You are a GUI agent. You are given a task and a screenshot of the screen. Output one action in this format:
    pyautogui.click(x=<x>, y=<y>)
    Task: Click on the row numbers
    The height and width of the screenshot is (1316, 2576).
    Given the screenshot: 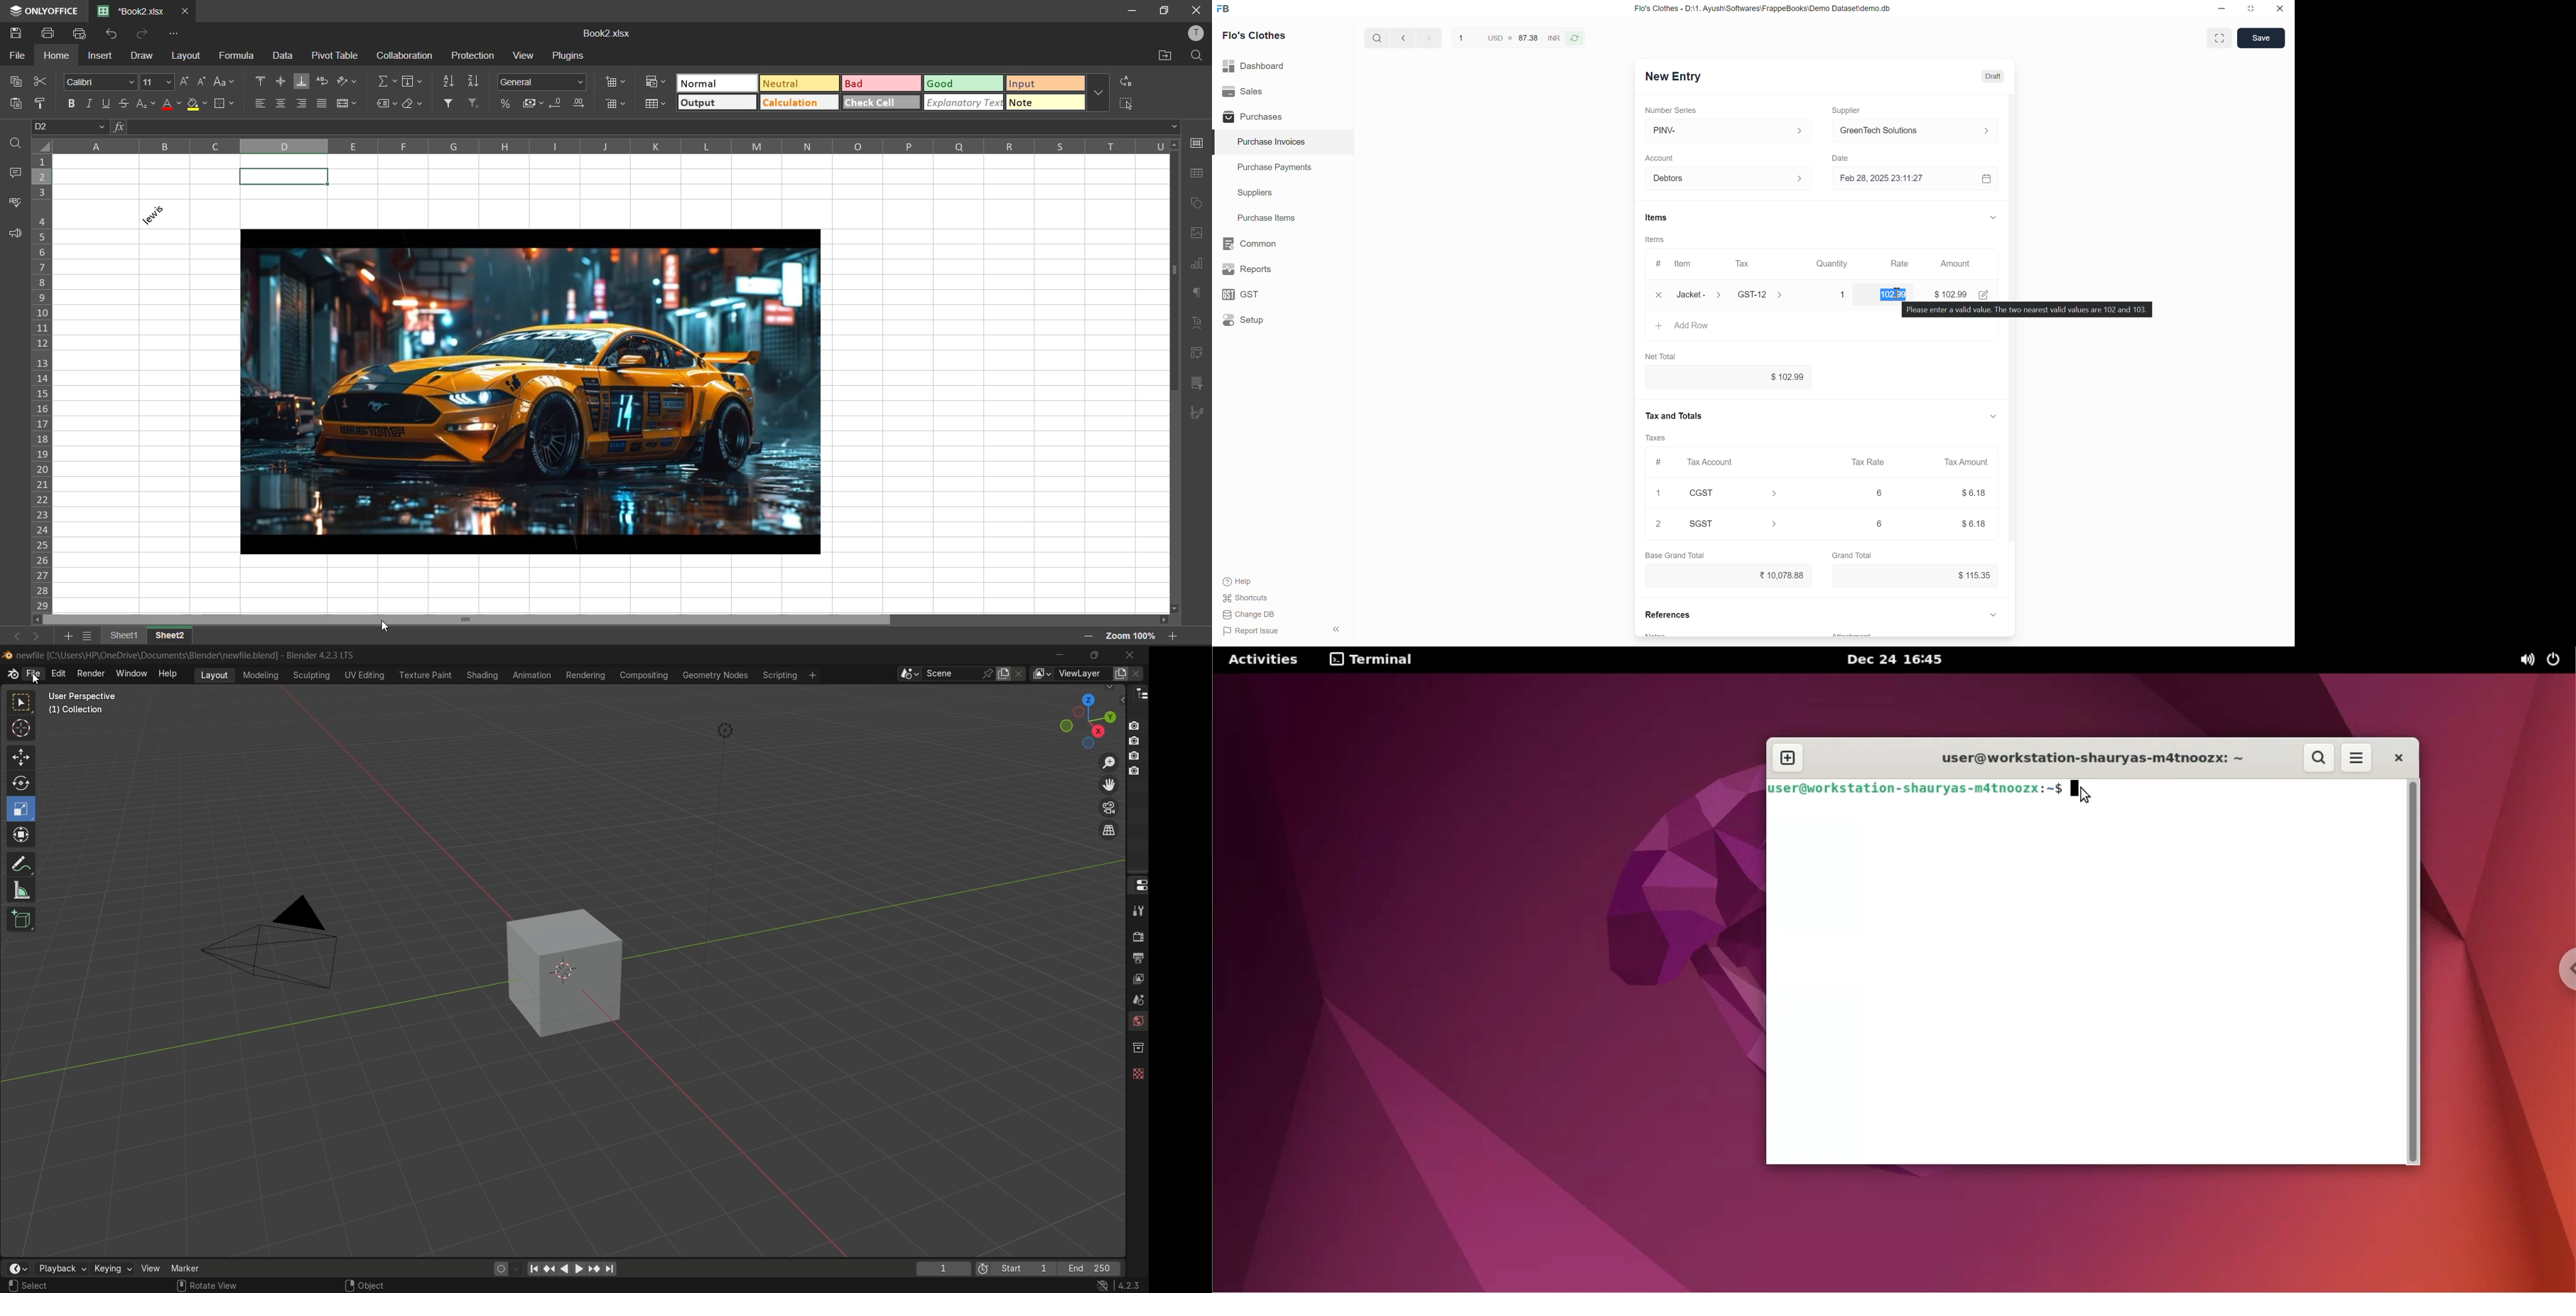 What is the action you would take?
    pyautogui.click(x=45, y=382)
    